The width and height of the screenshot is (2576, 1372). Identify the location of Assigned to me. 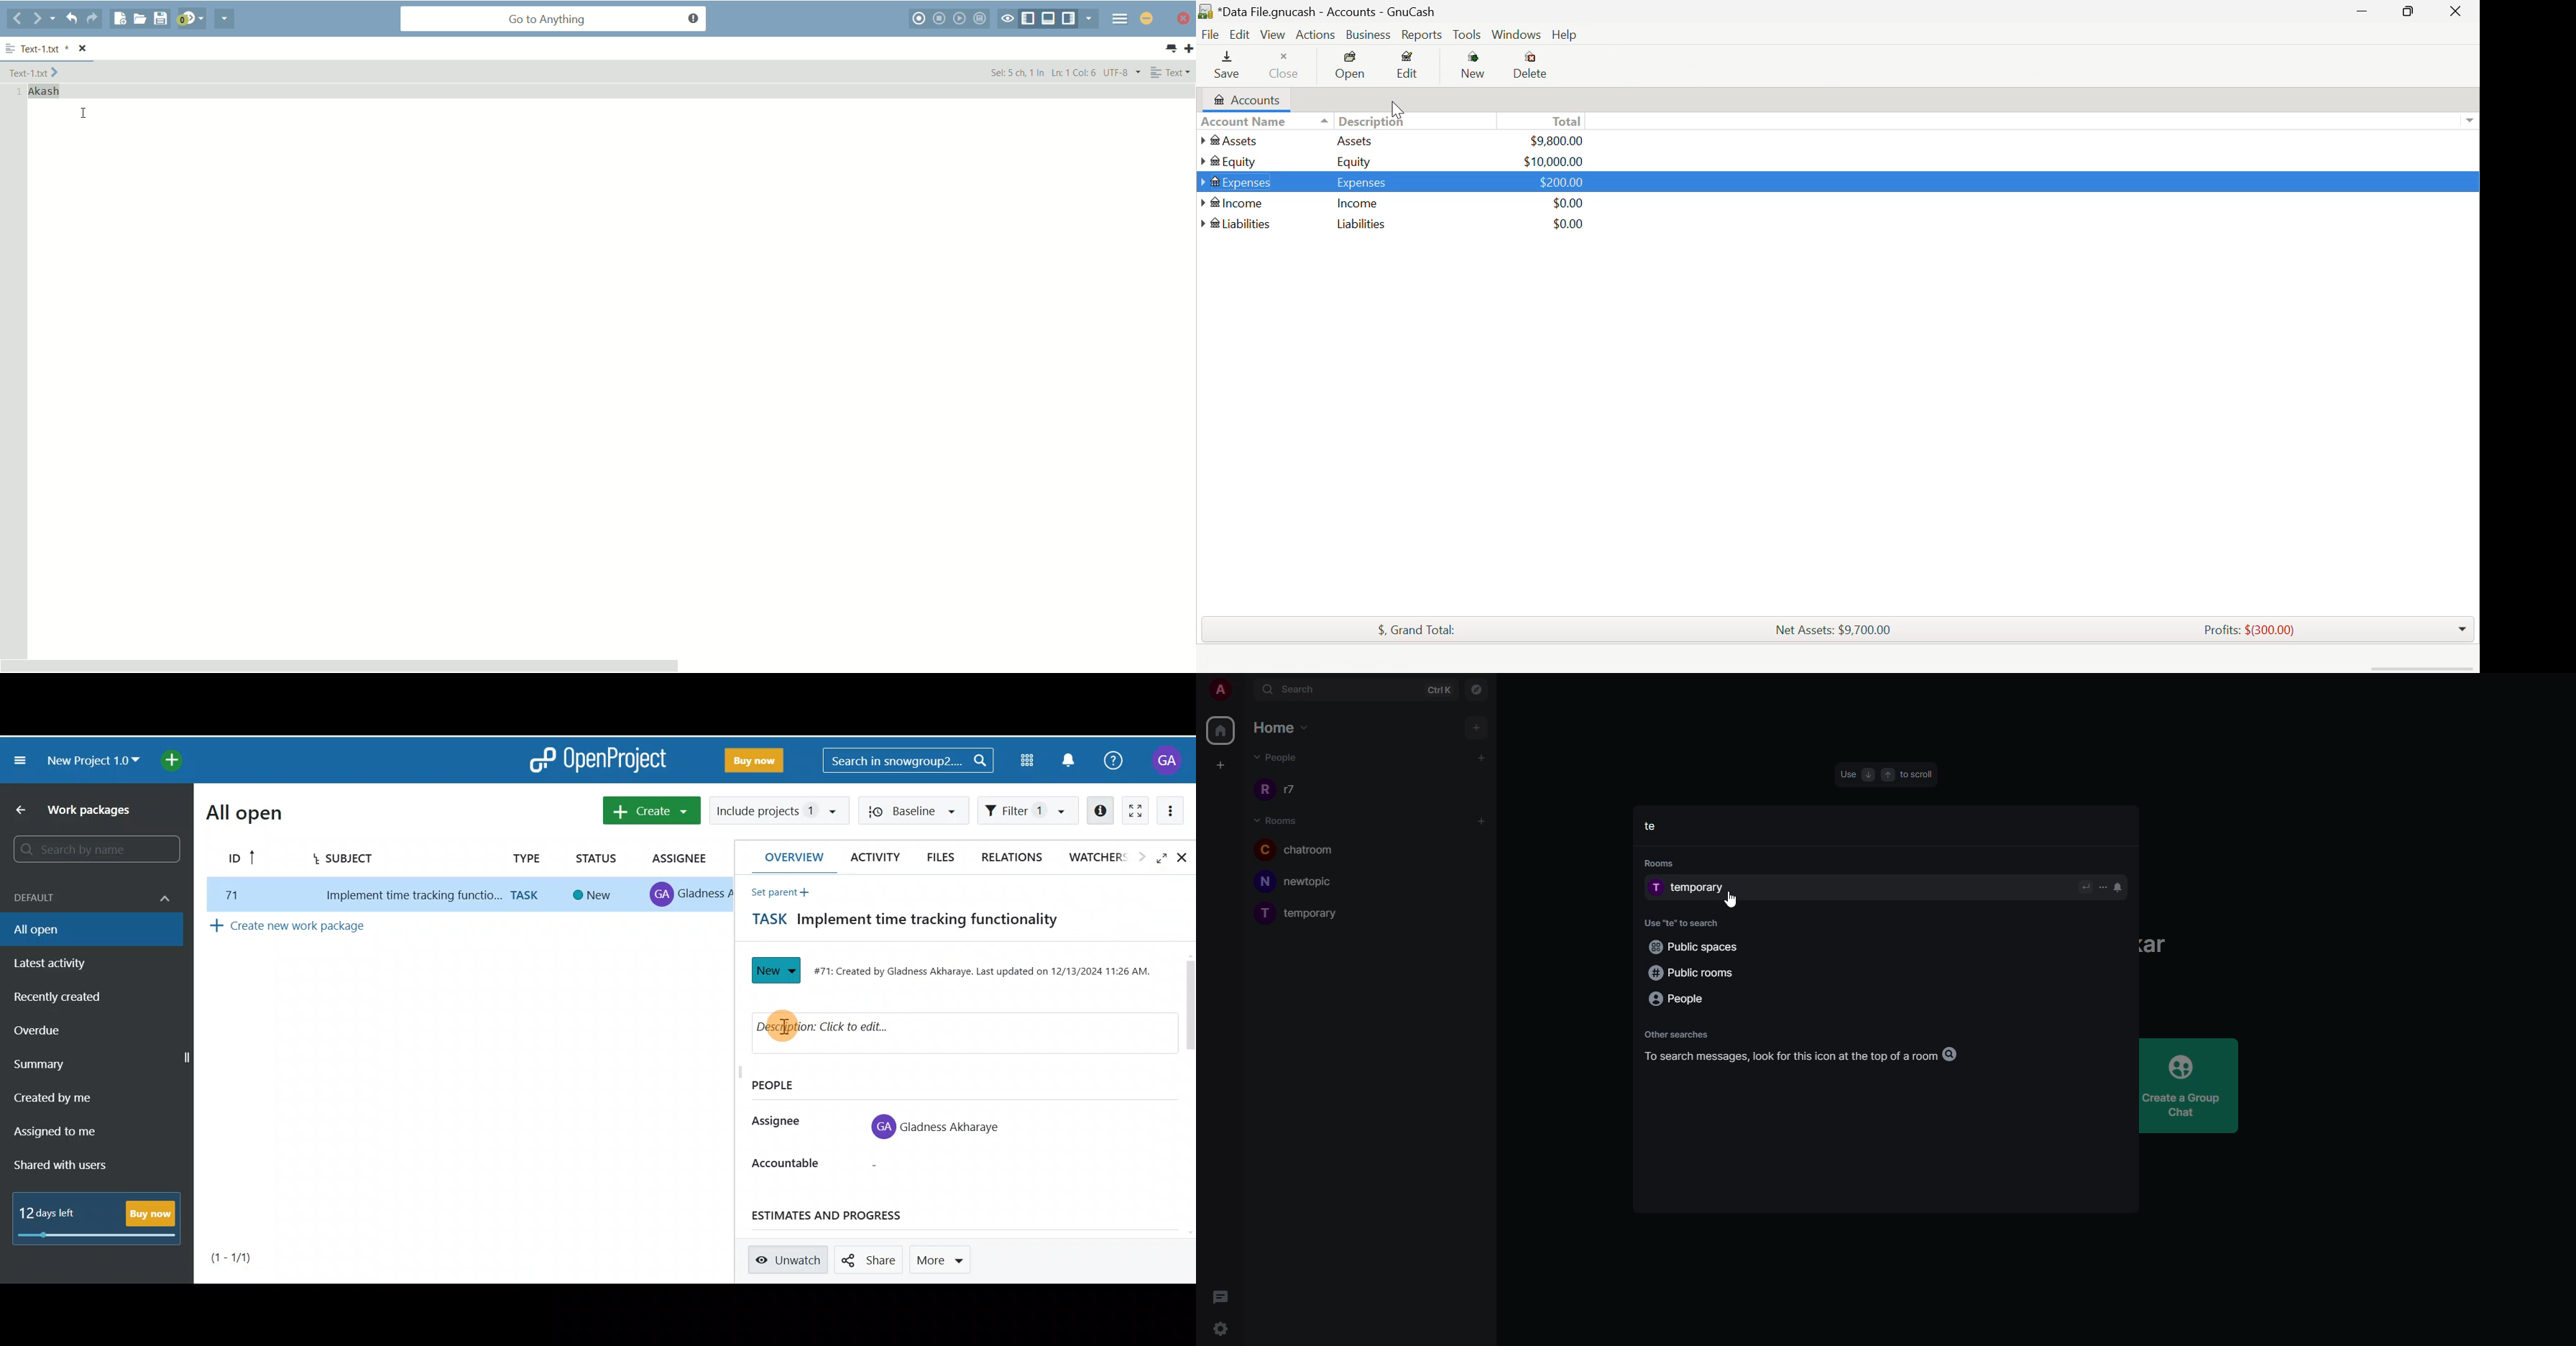
(60, 1130).